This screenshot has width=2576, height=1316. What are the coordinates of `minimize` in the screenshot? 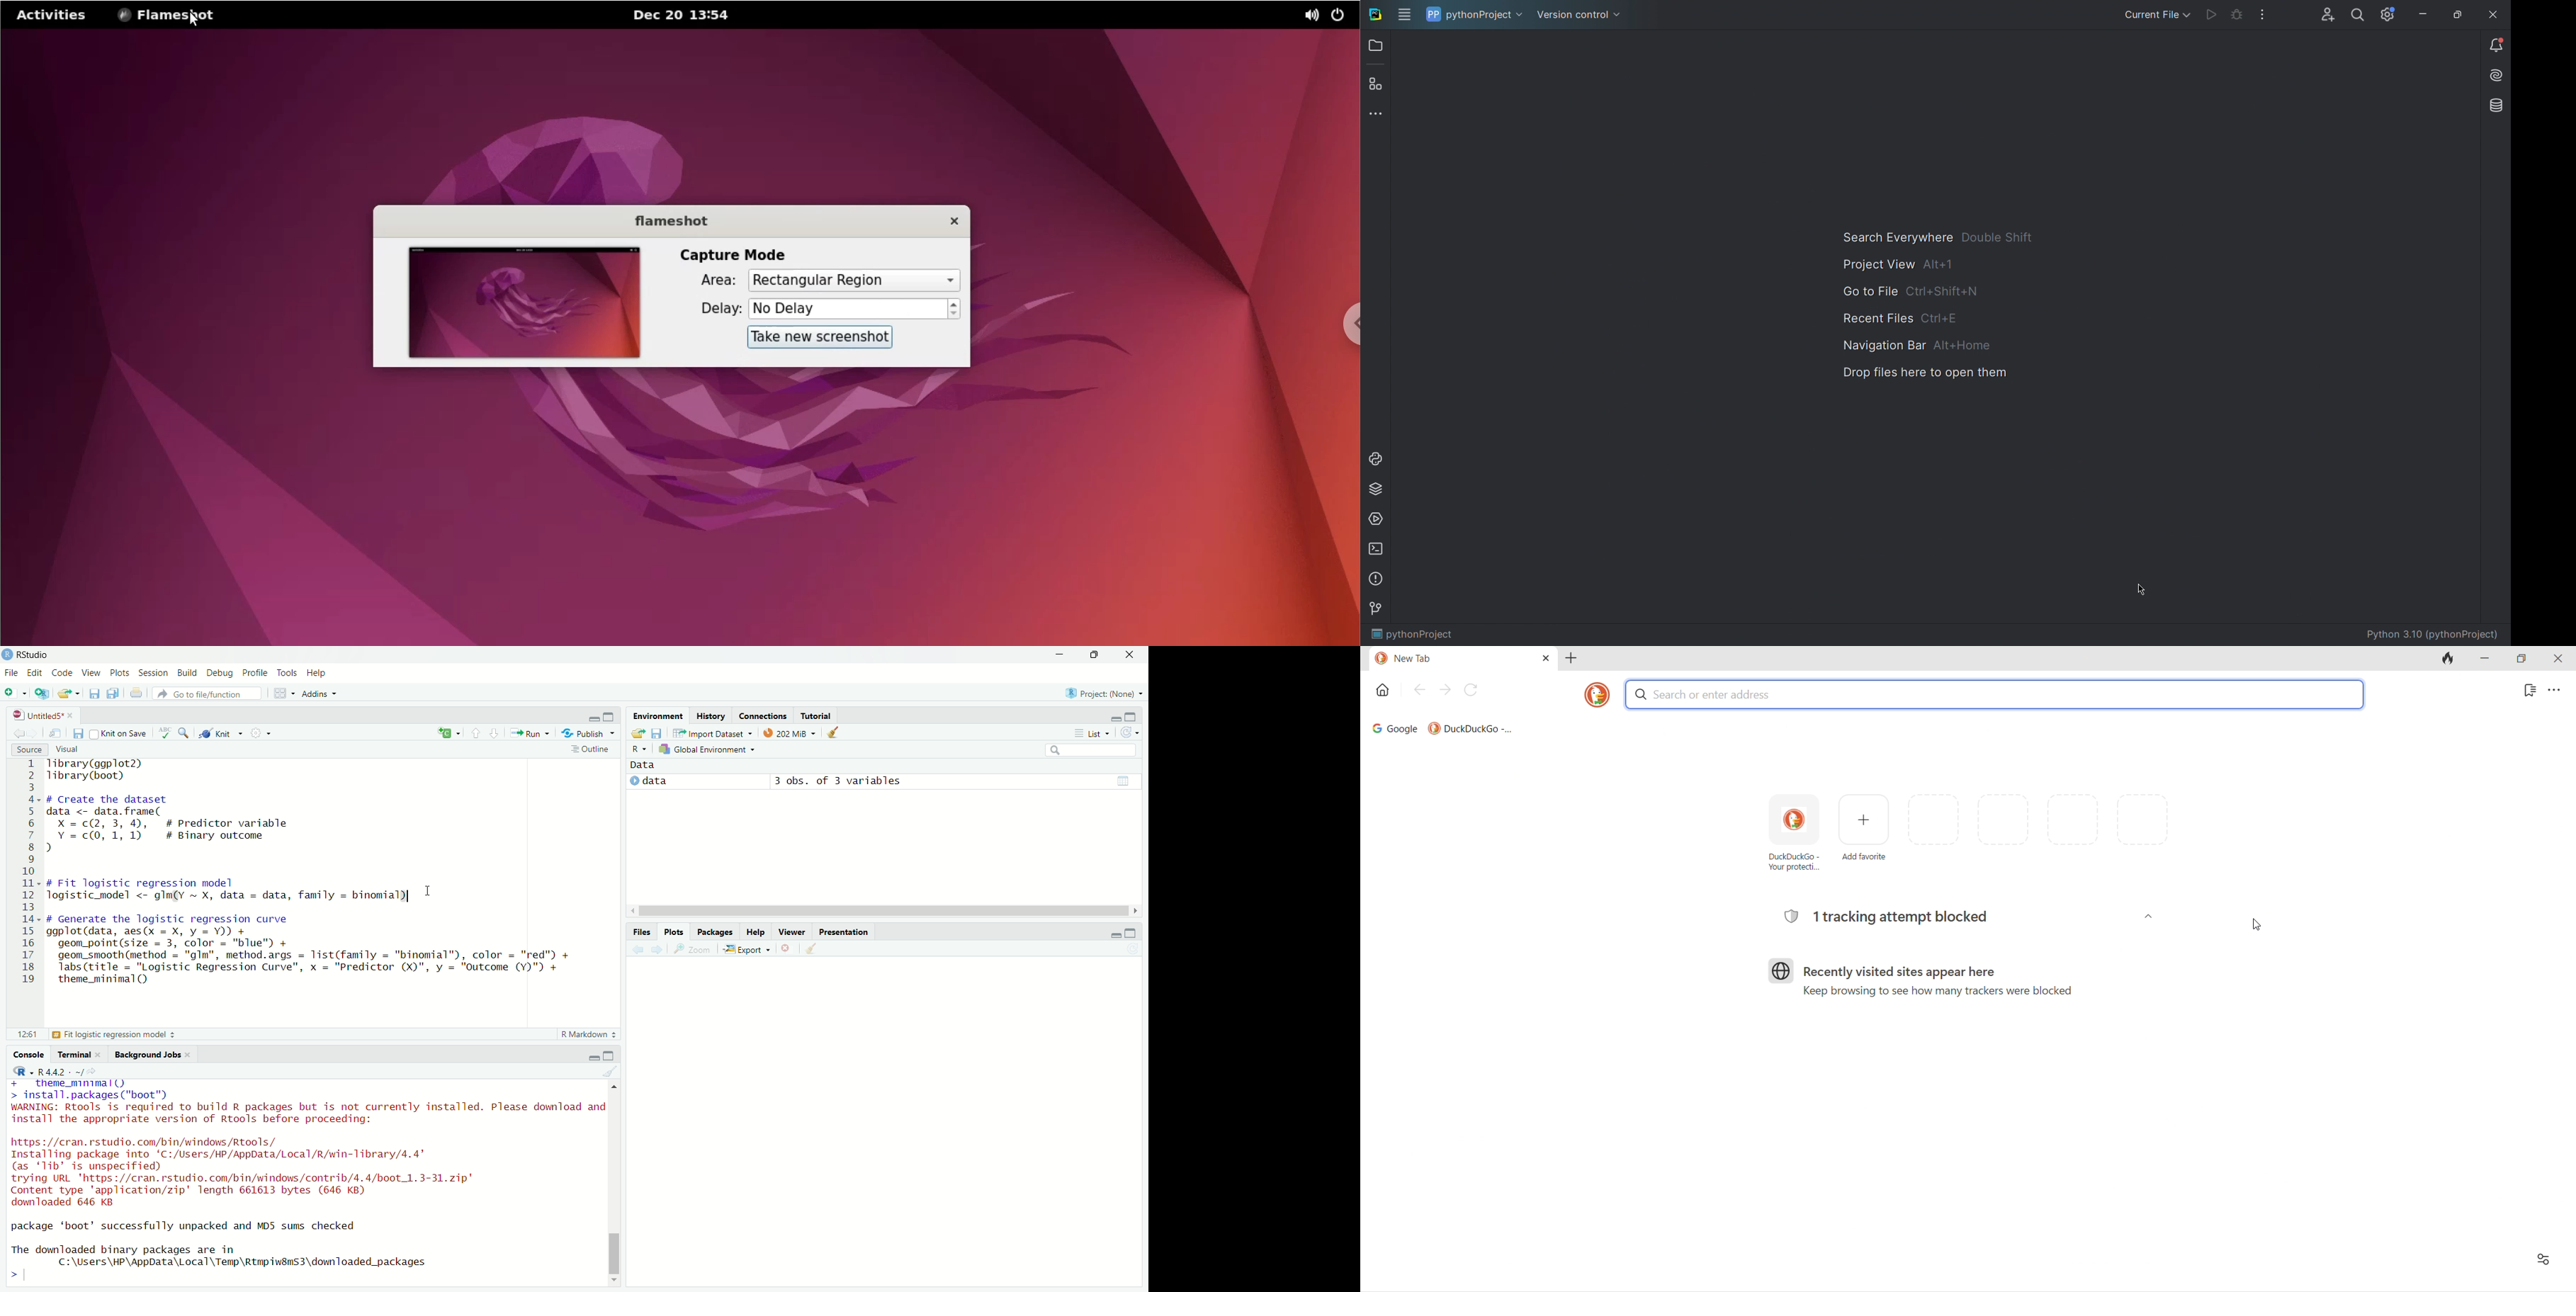 It's located at (1115, 936).